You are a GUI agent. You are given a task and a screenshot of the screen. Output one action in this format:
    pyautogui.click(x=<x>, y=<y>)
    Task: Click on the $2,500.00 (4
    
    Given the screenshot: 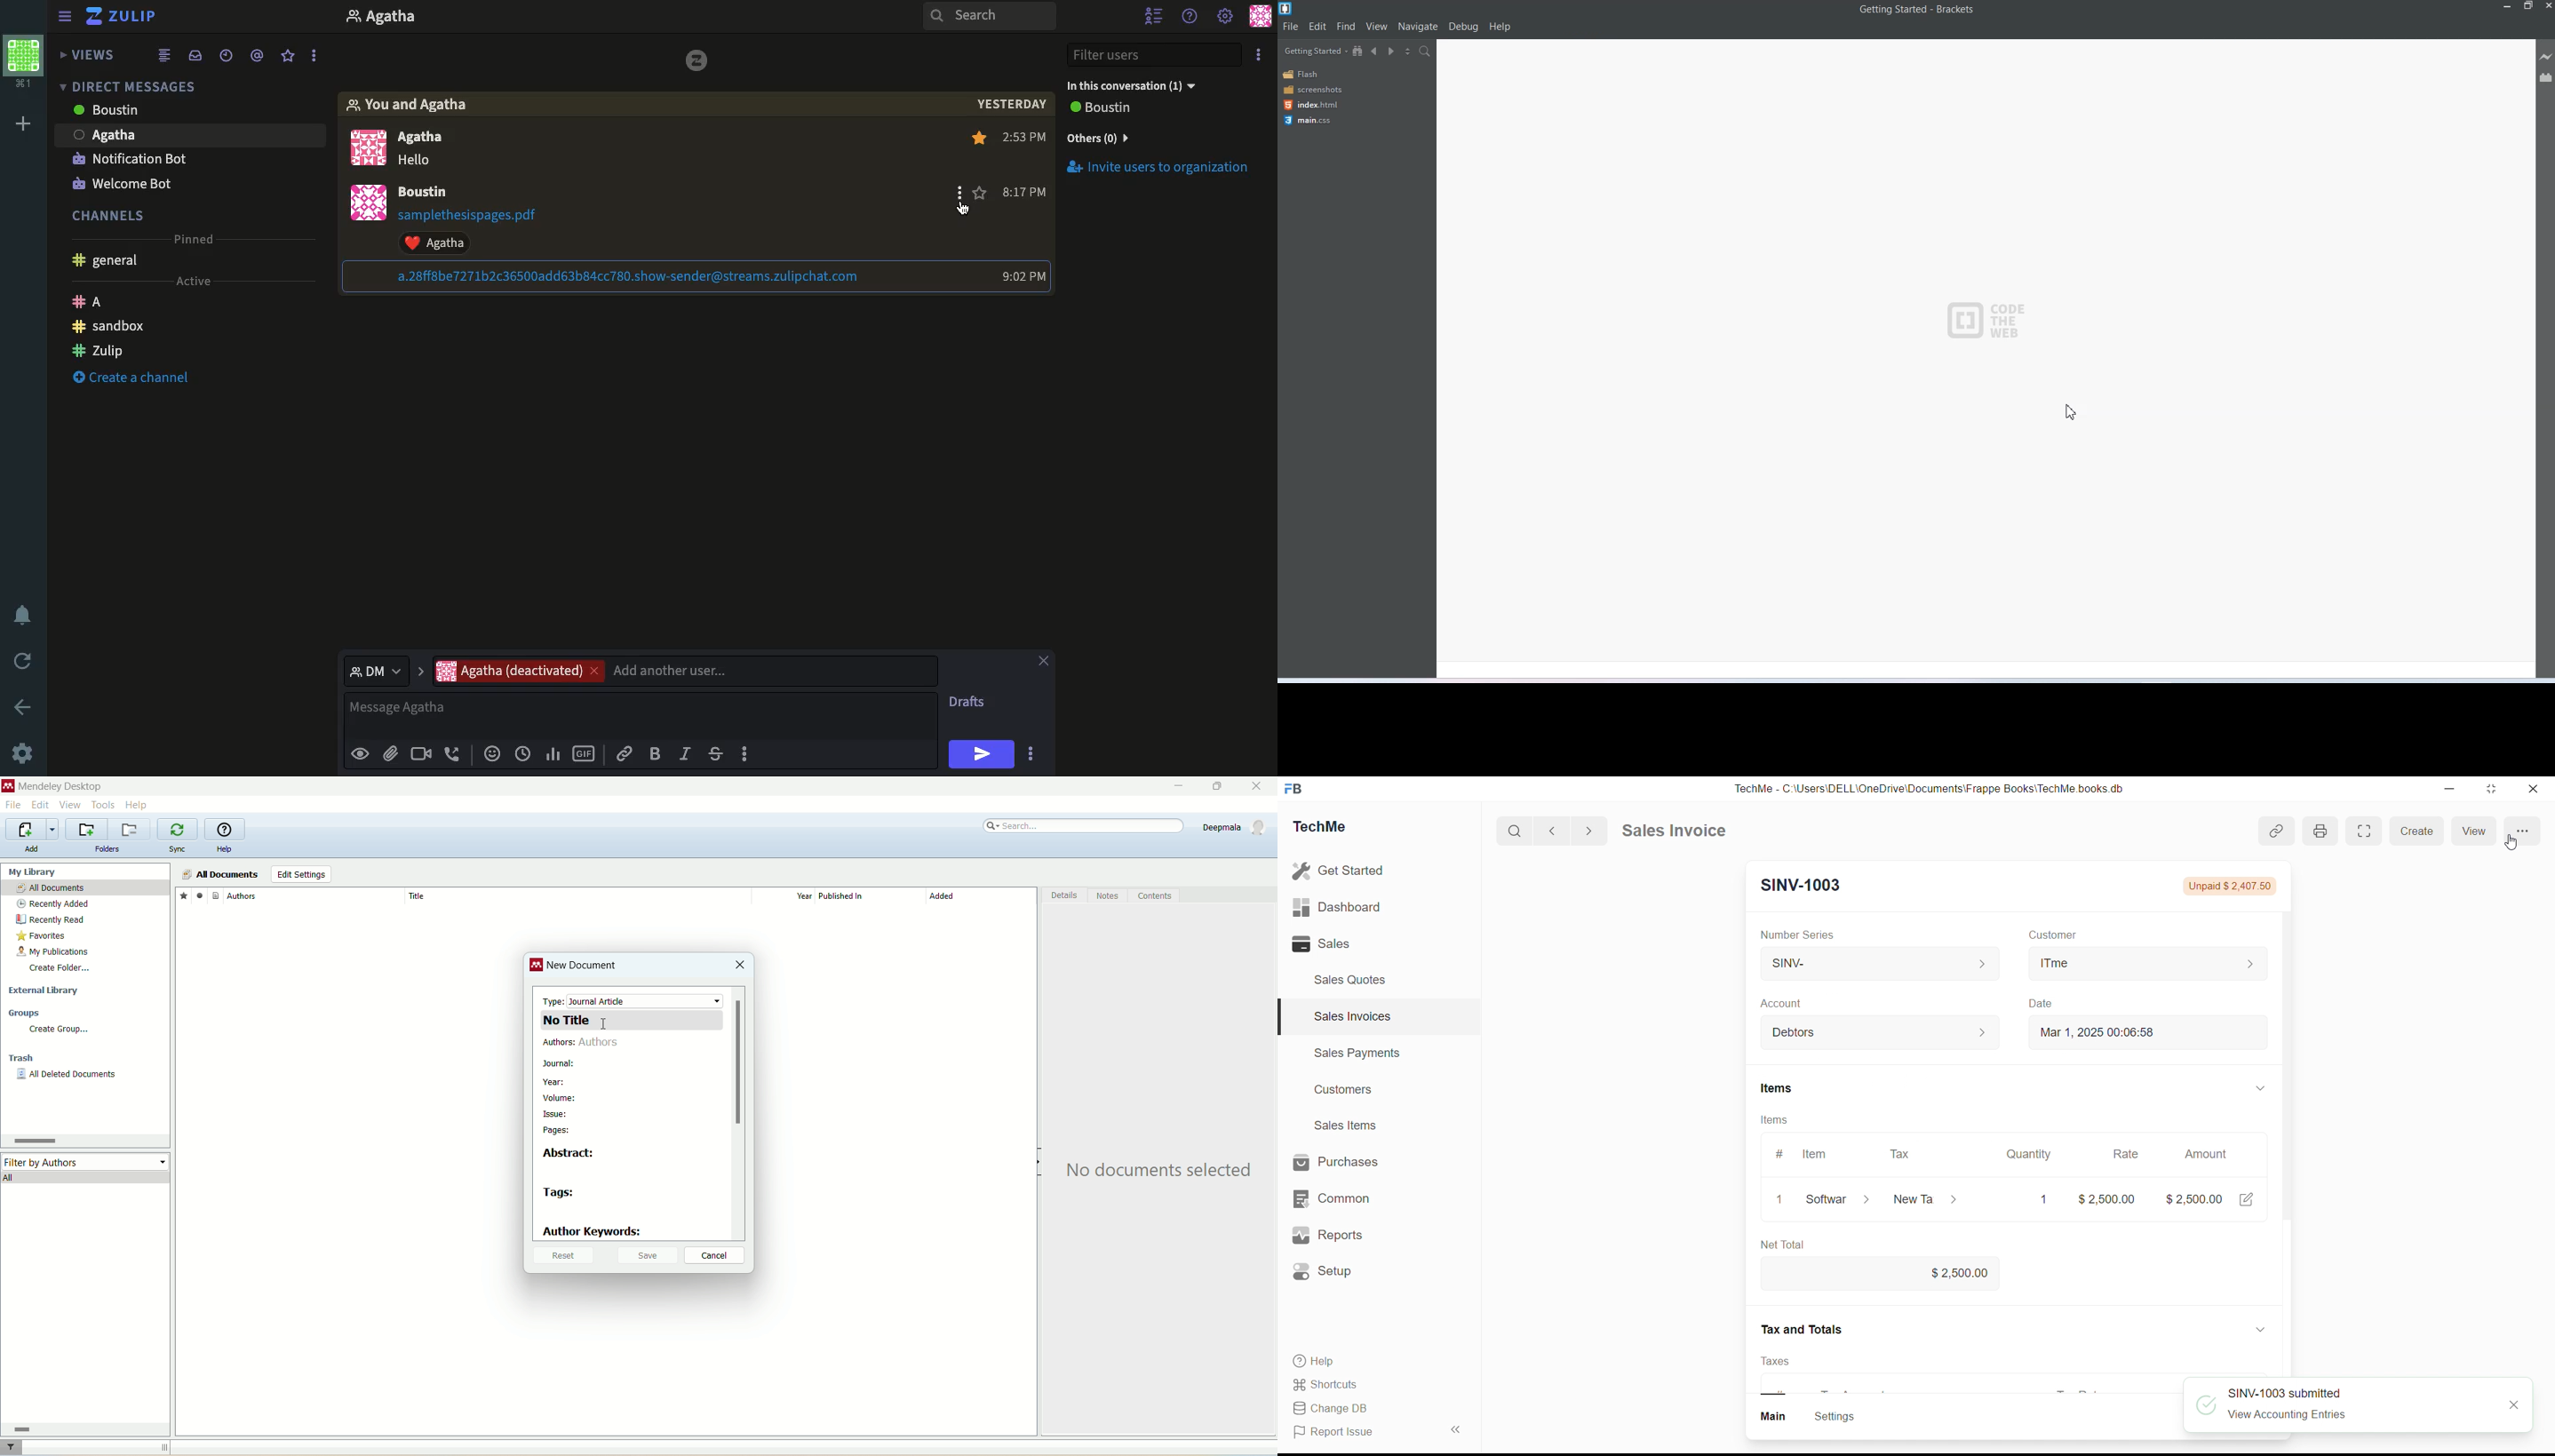 What is the action you would take?
    pyautogui.click(x=2216, y=1199)
    